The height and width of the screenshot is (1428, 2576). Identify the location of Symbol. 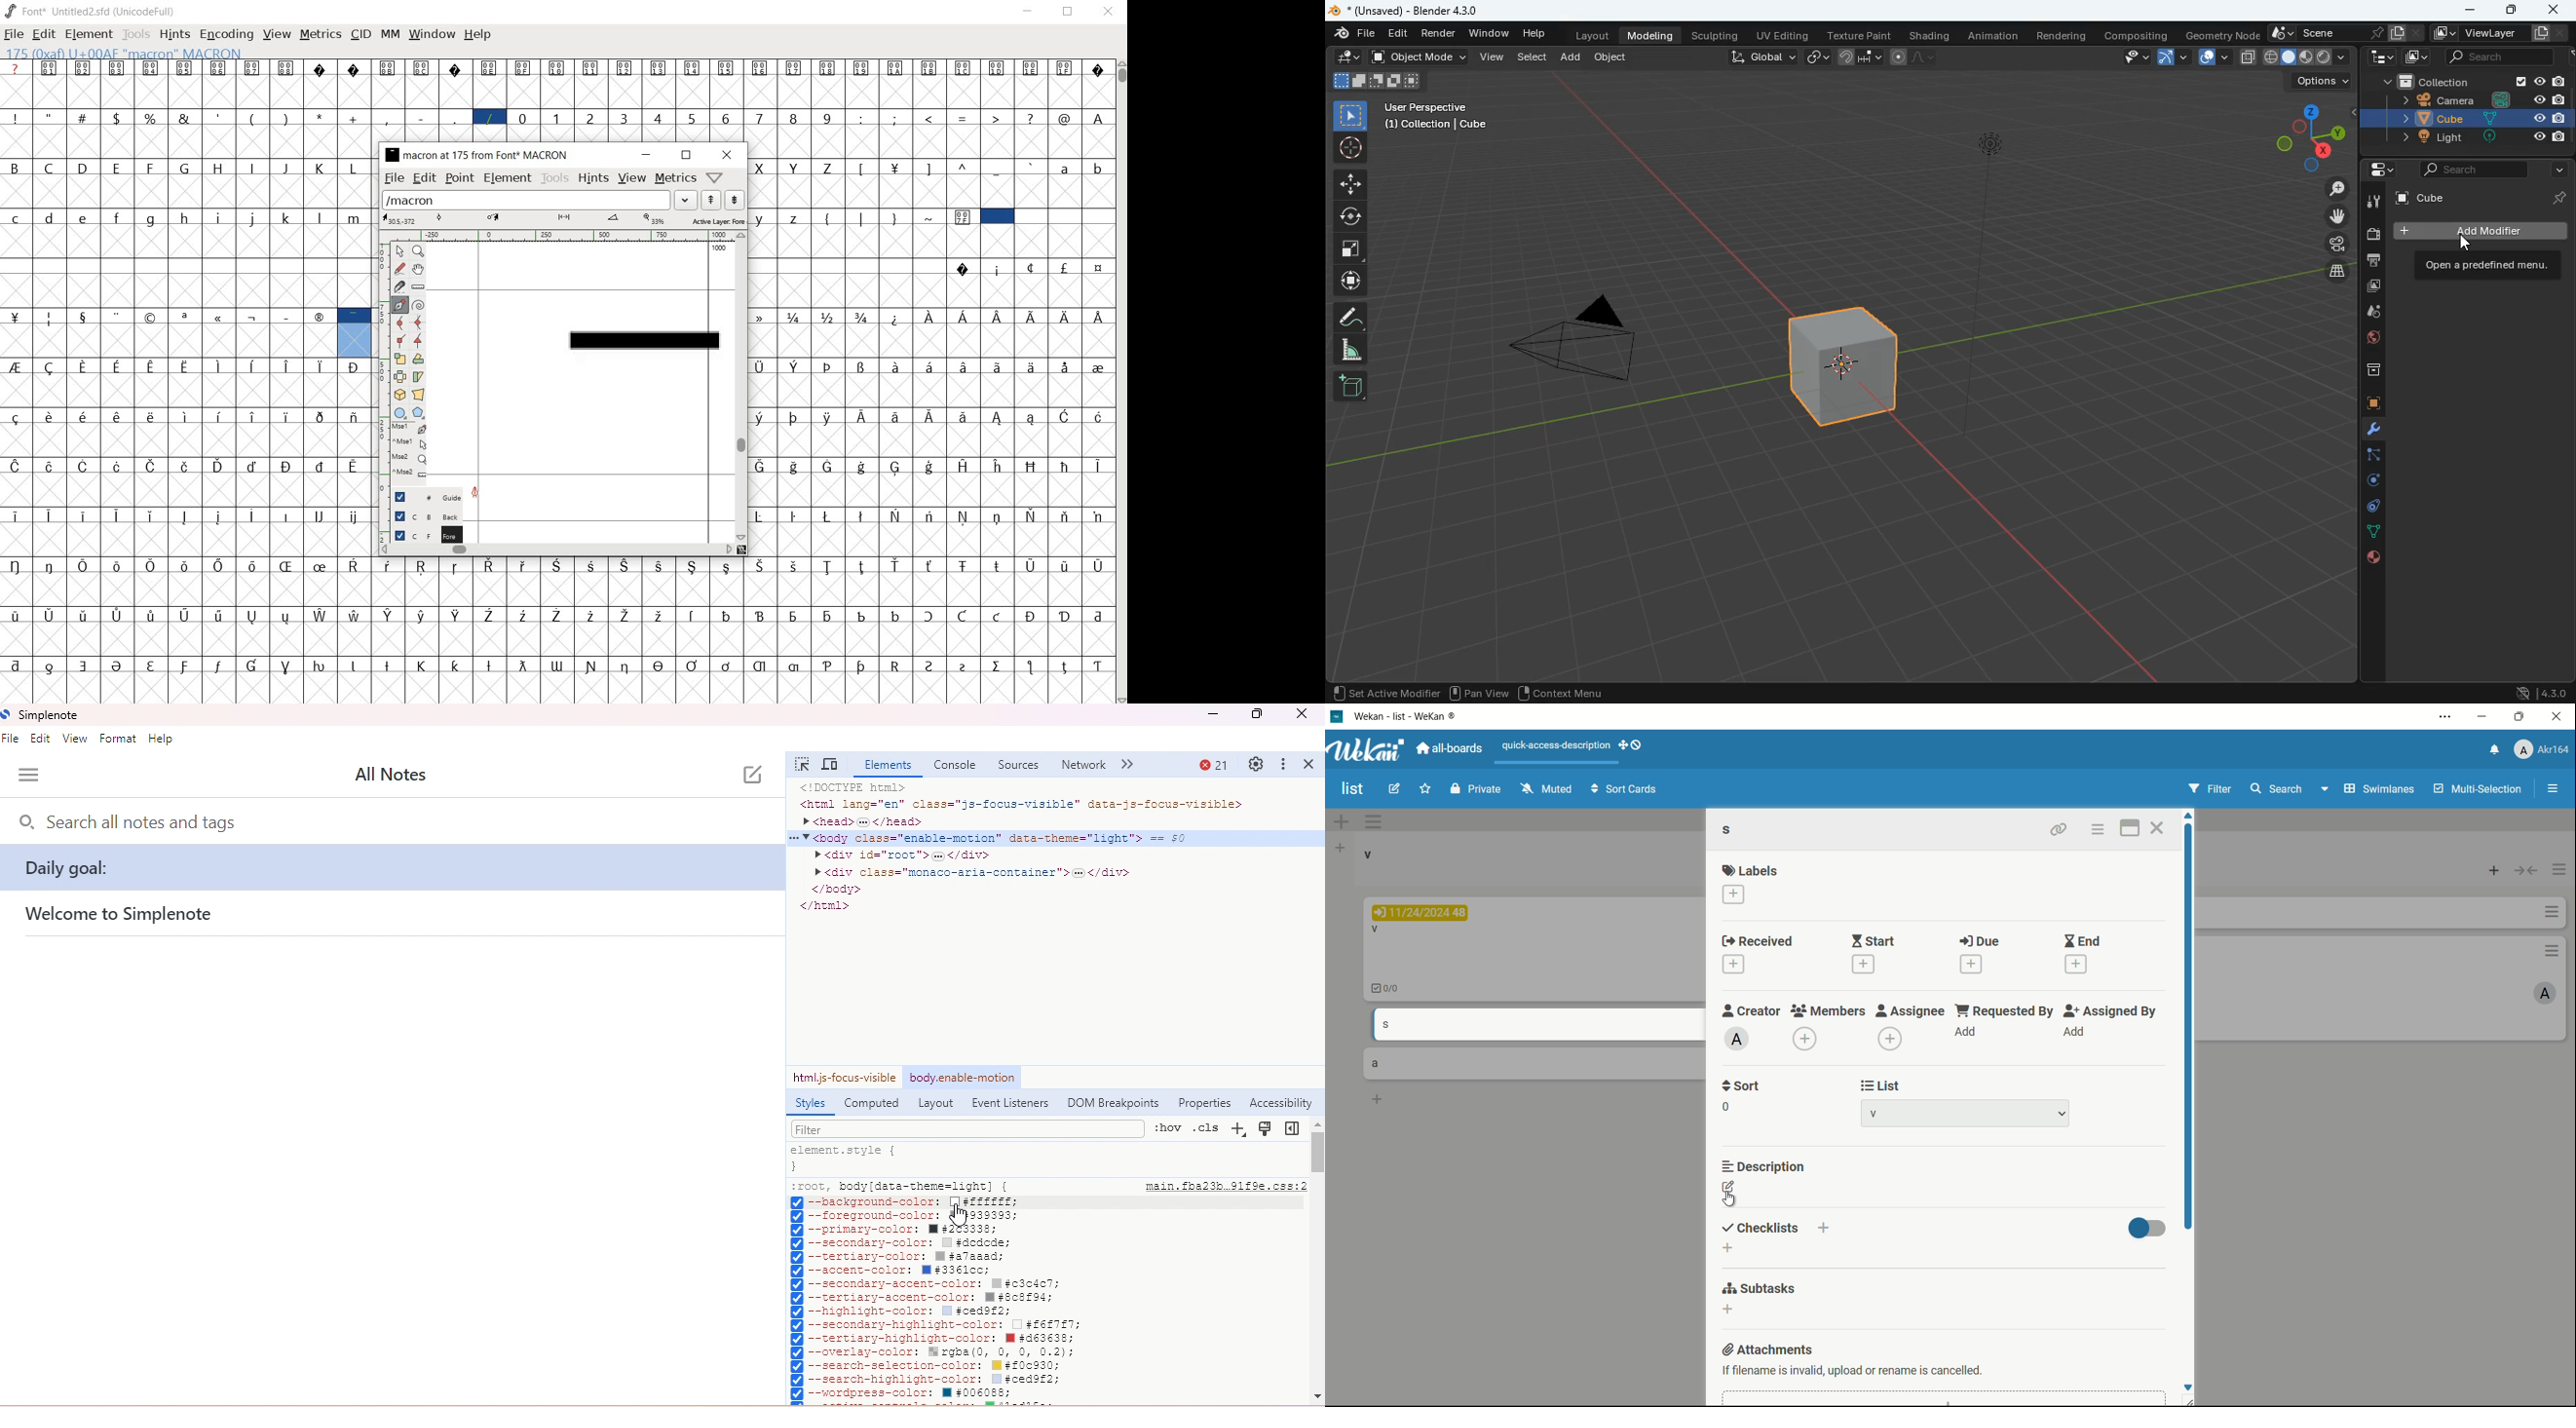
(1097, 67).